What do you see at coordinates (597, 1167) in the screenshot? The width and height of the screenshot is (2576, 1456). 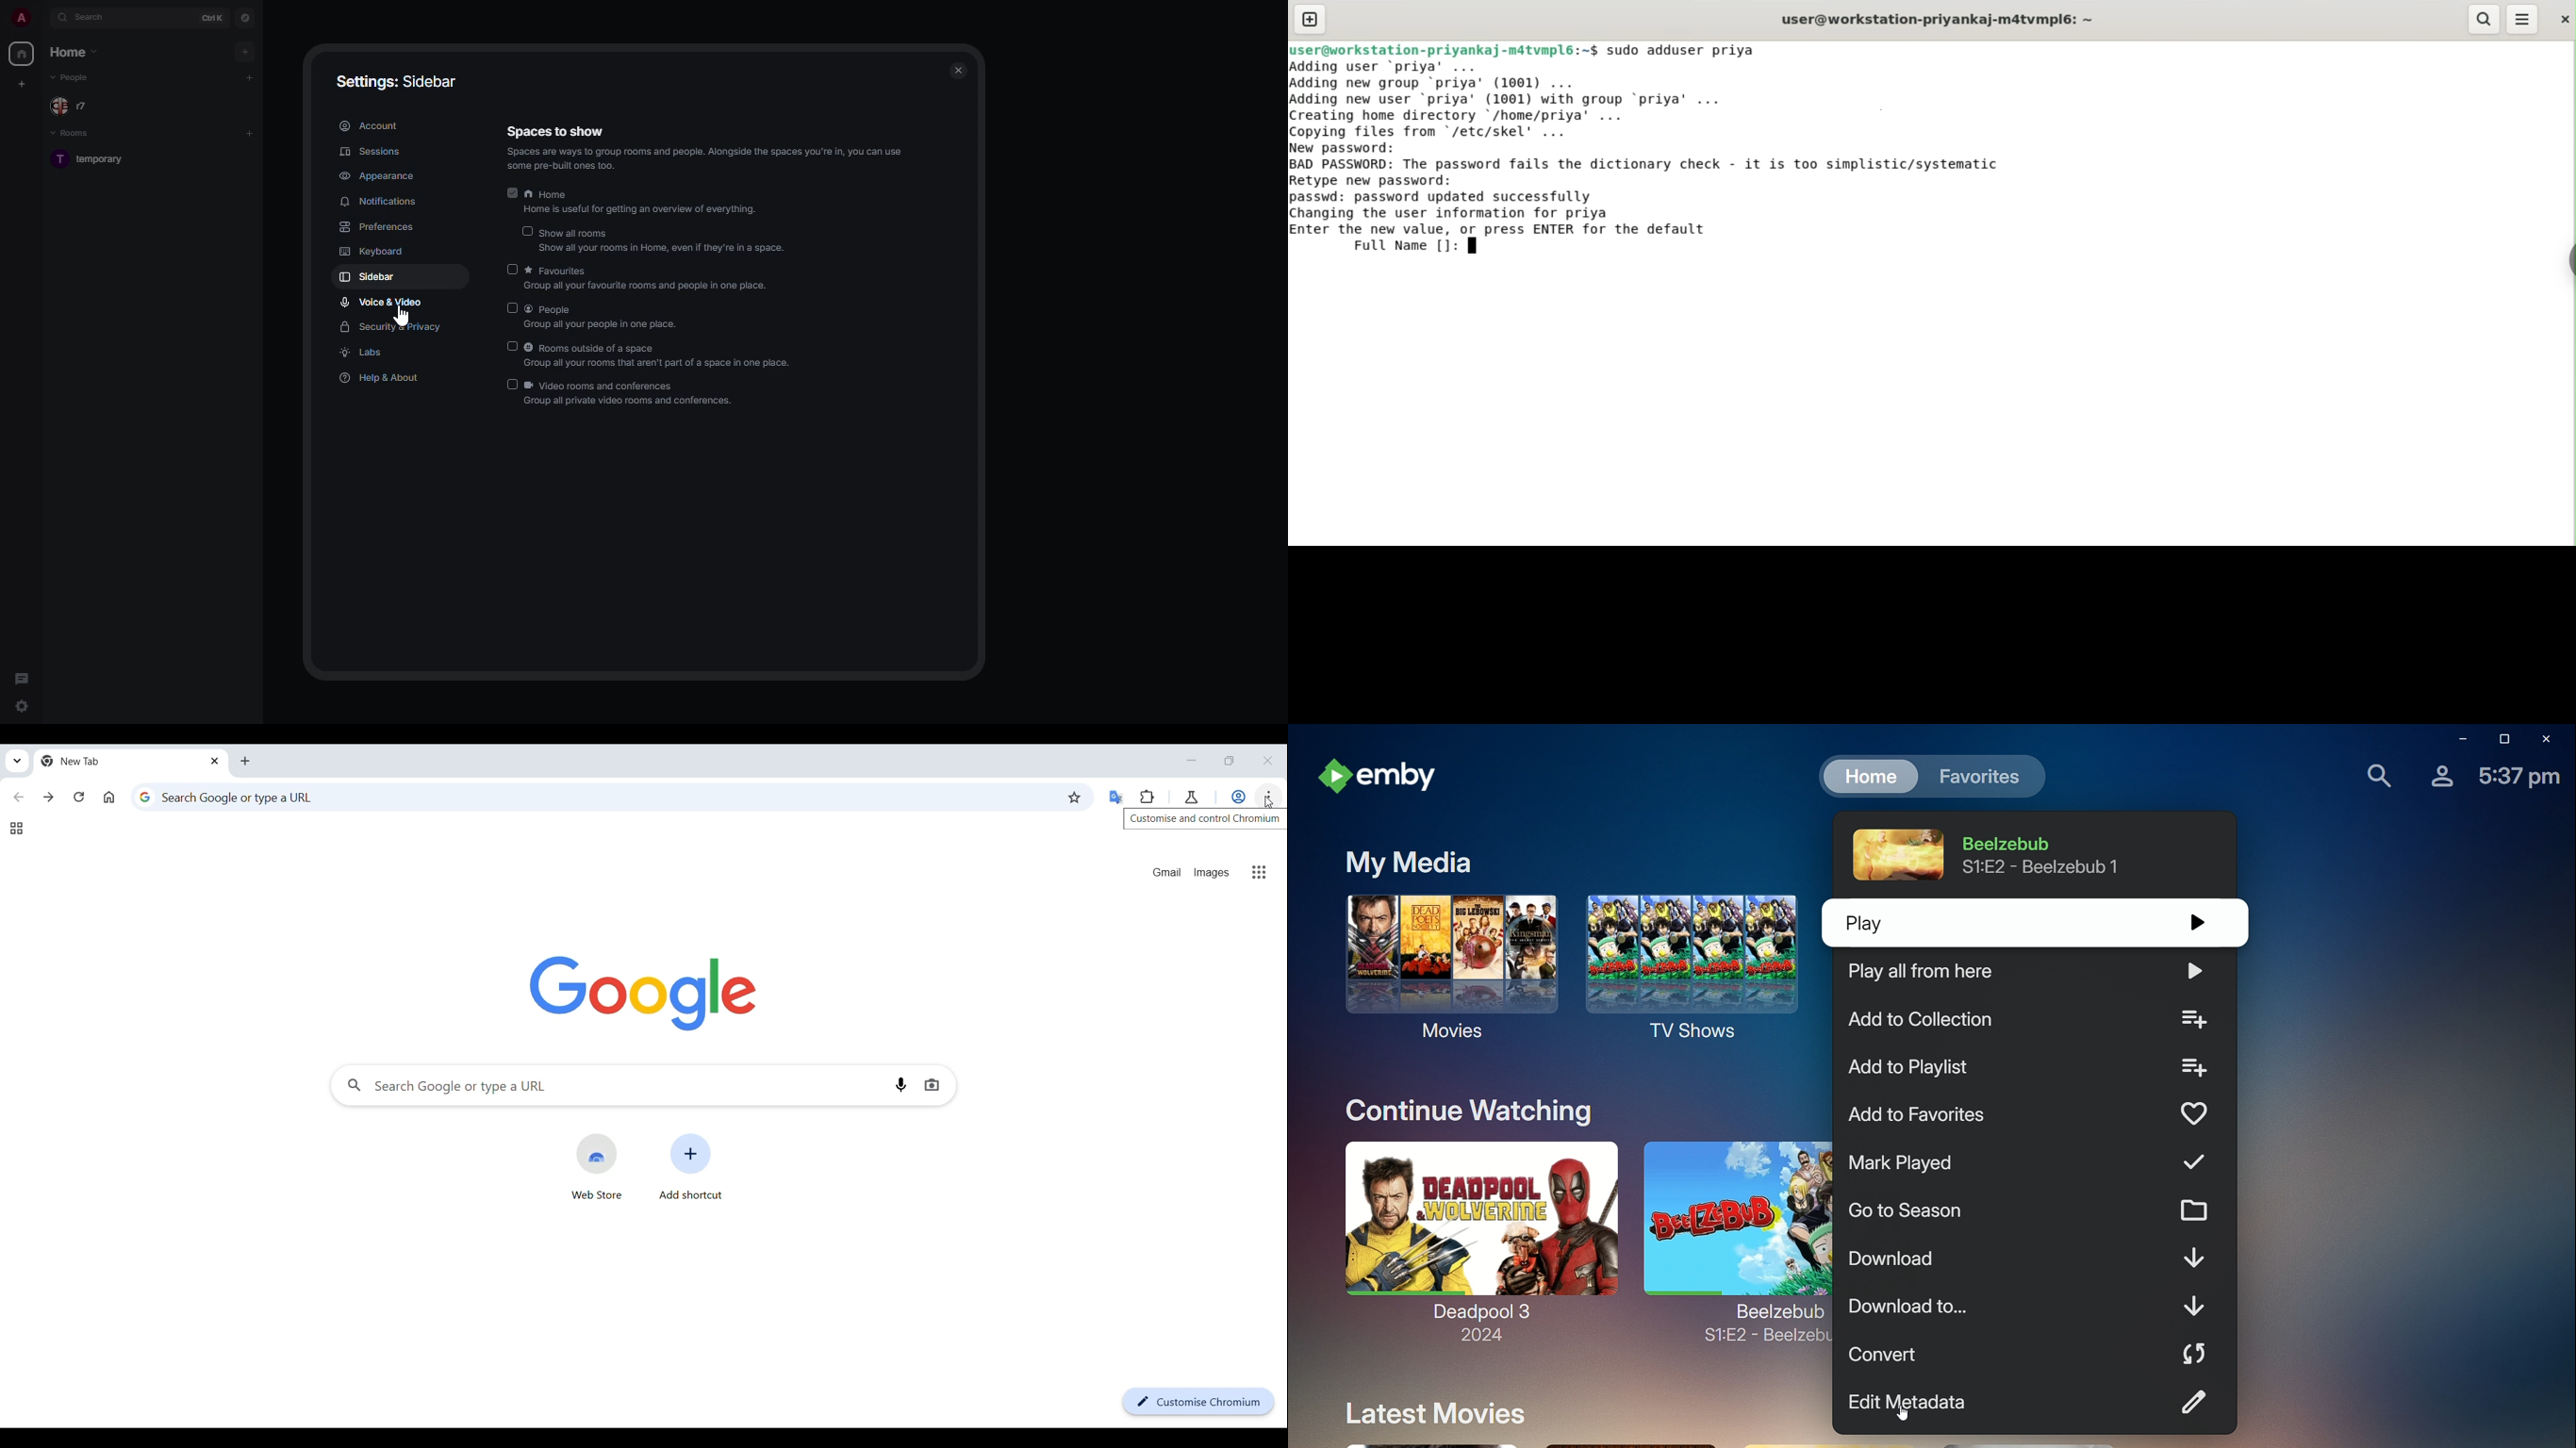 I see `Web store` at bounding box center [597, 1167].